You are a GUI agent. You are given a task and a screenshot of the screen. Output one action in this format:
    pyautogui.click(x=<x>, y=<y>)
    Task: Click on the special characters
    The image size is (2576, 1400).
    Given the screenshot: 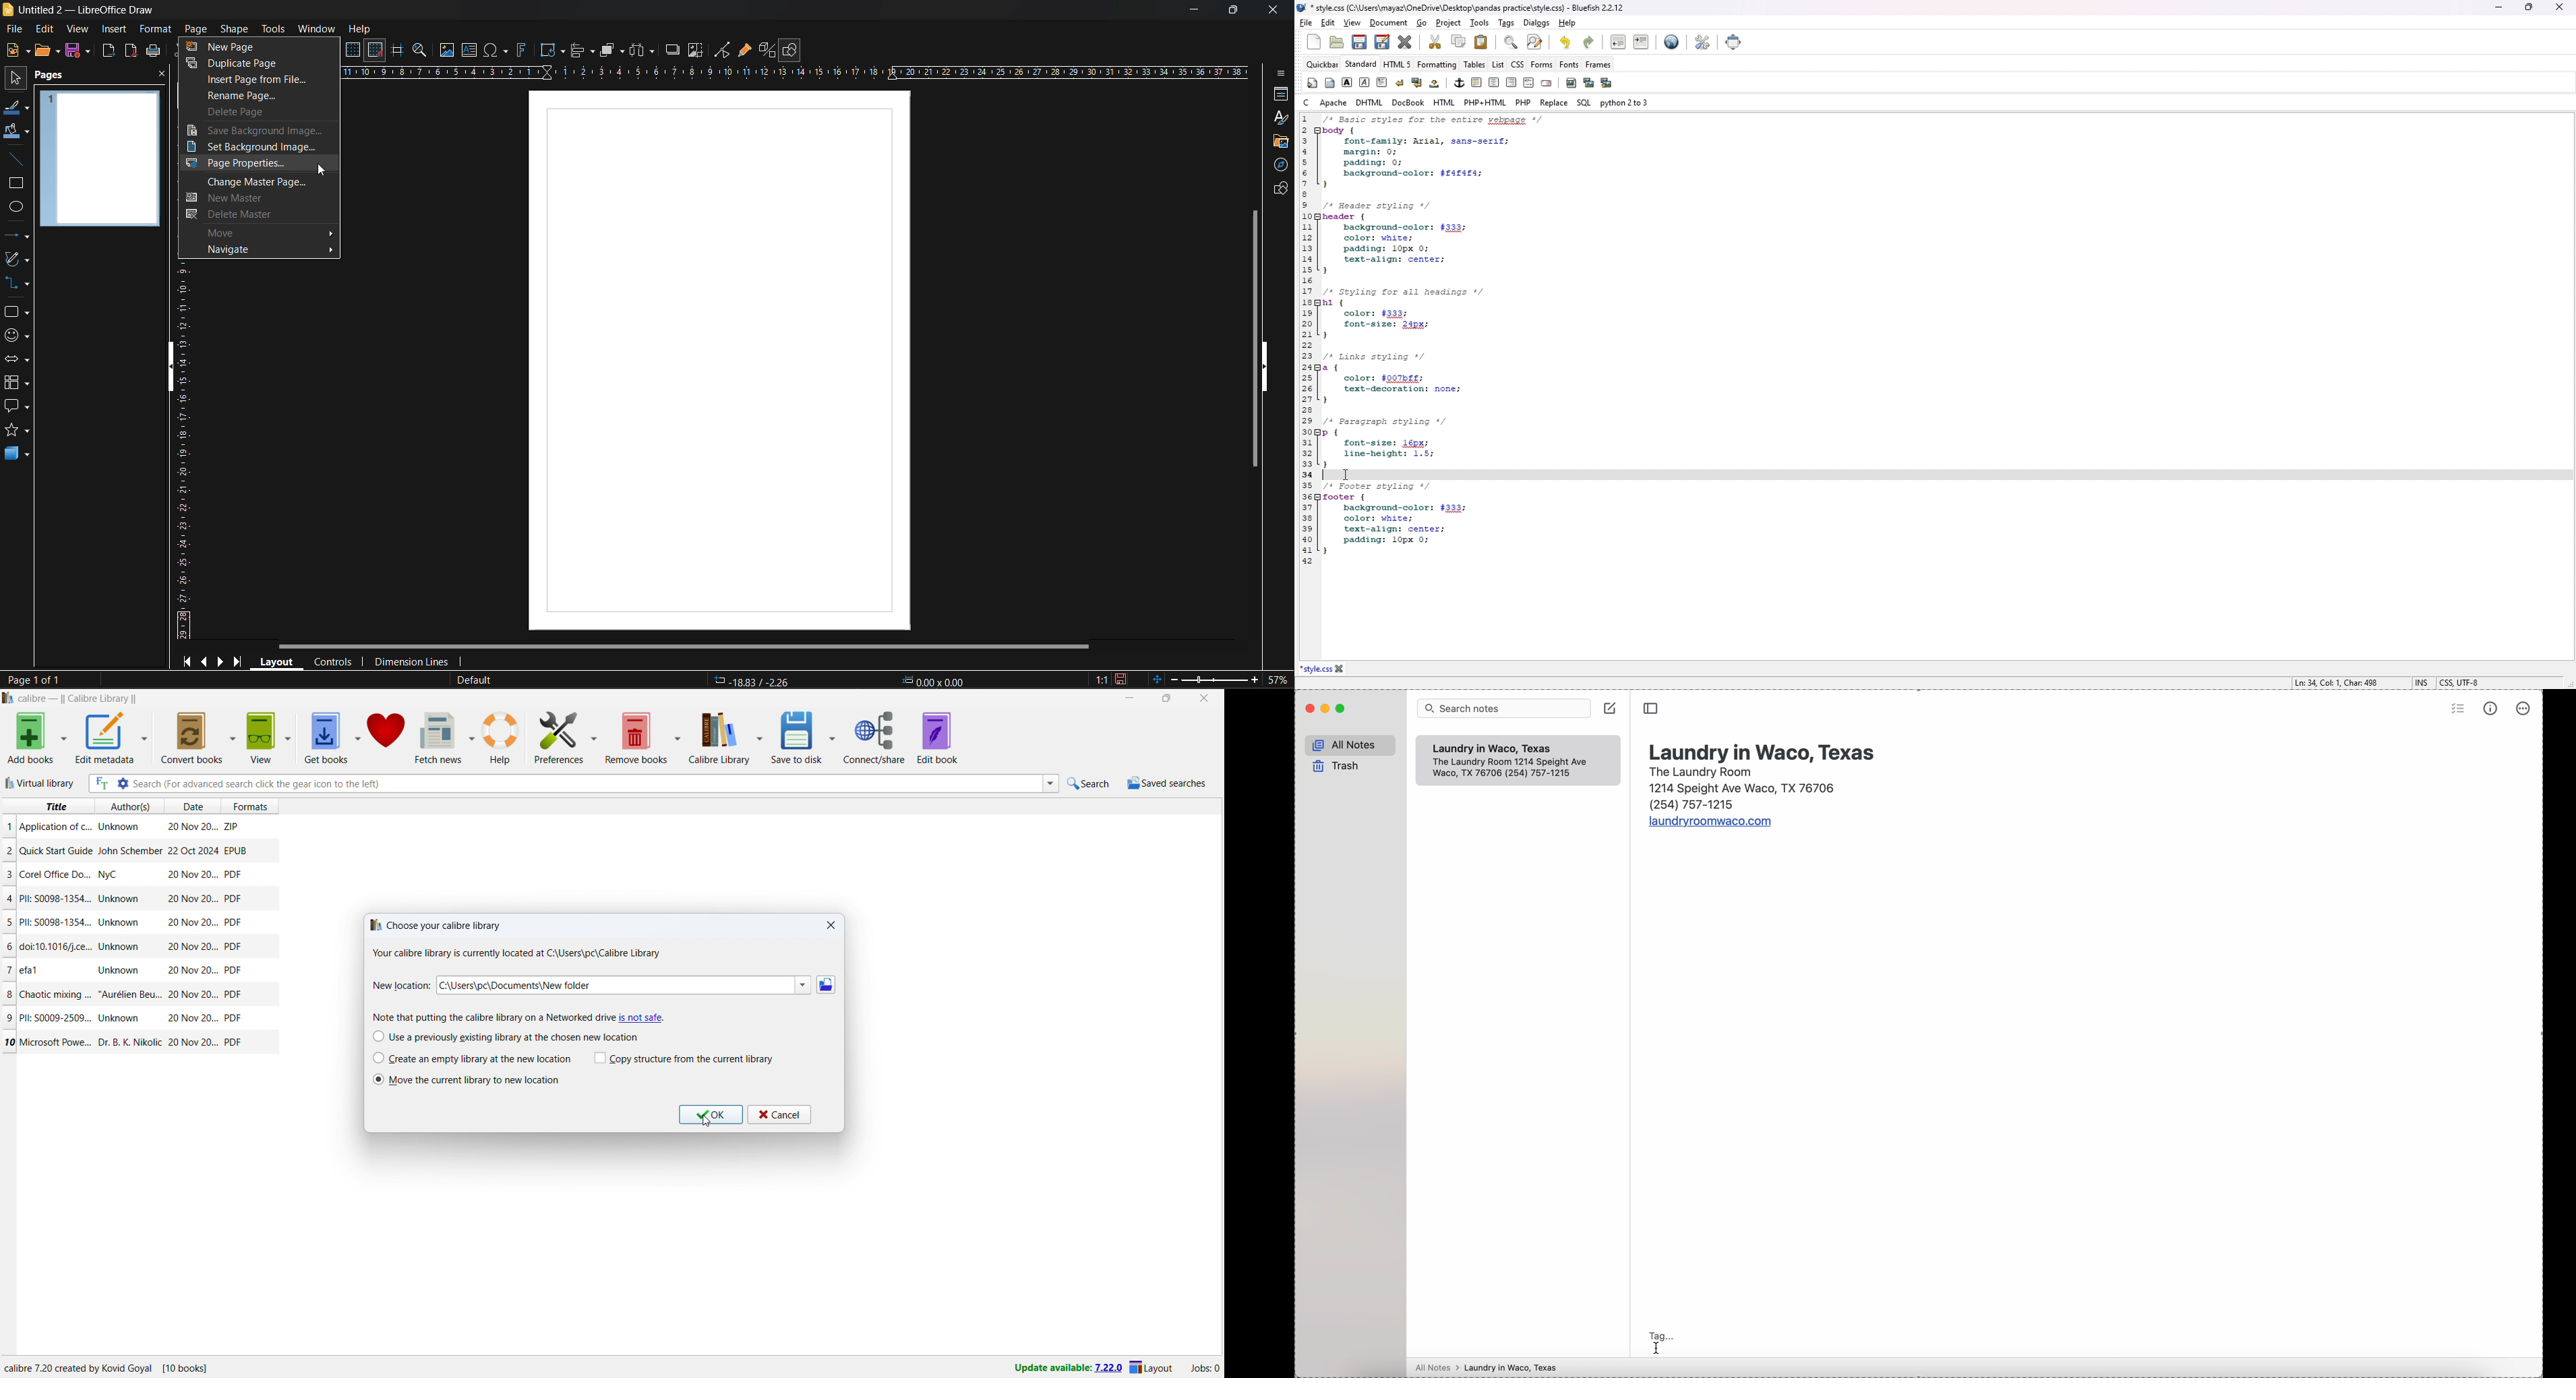 What is the action you would take?
    pyautogui.click(x=497, y=50)
    